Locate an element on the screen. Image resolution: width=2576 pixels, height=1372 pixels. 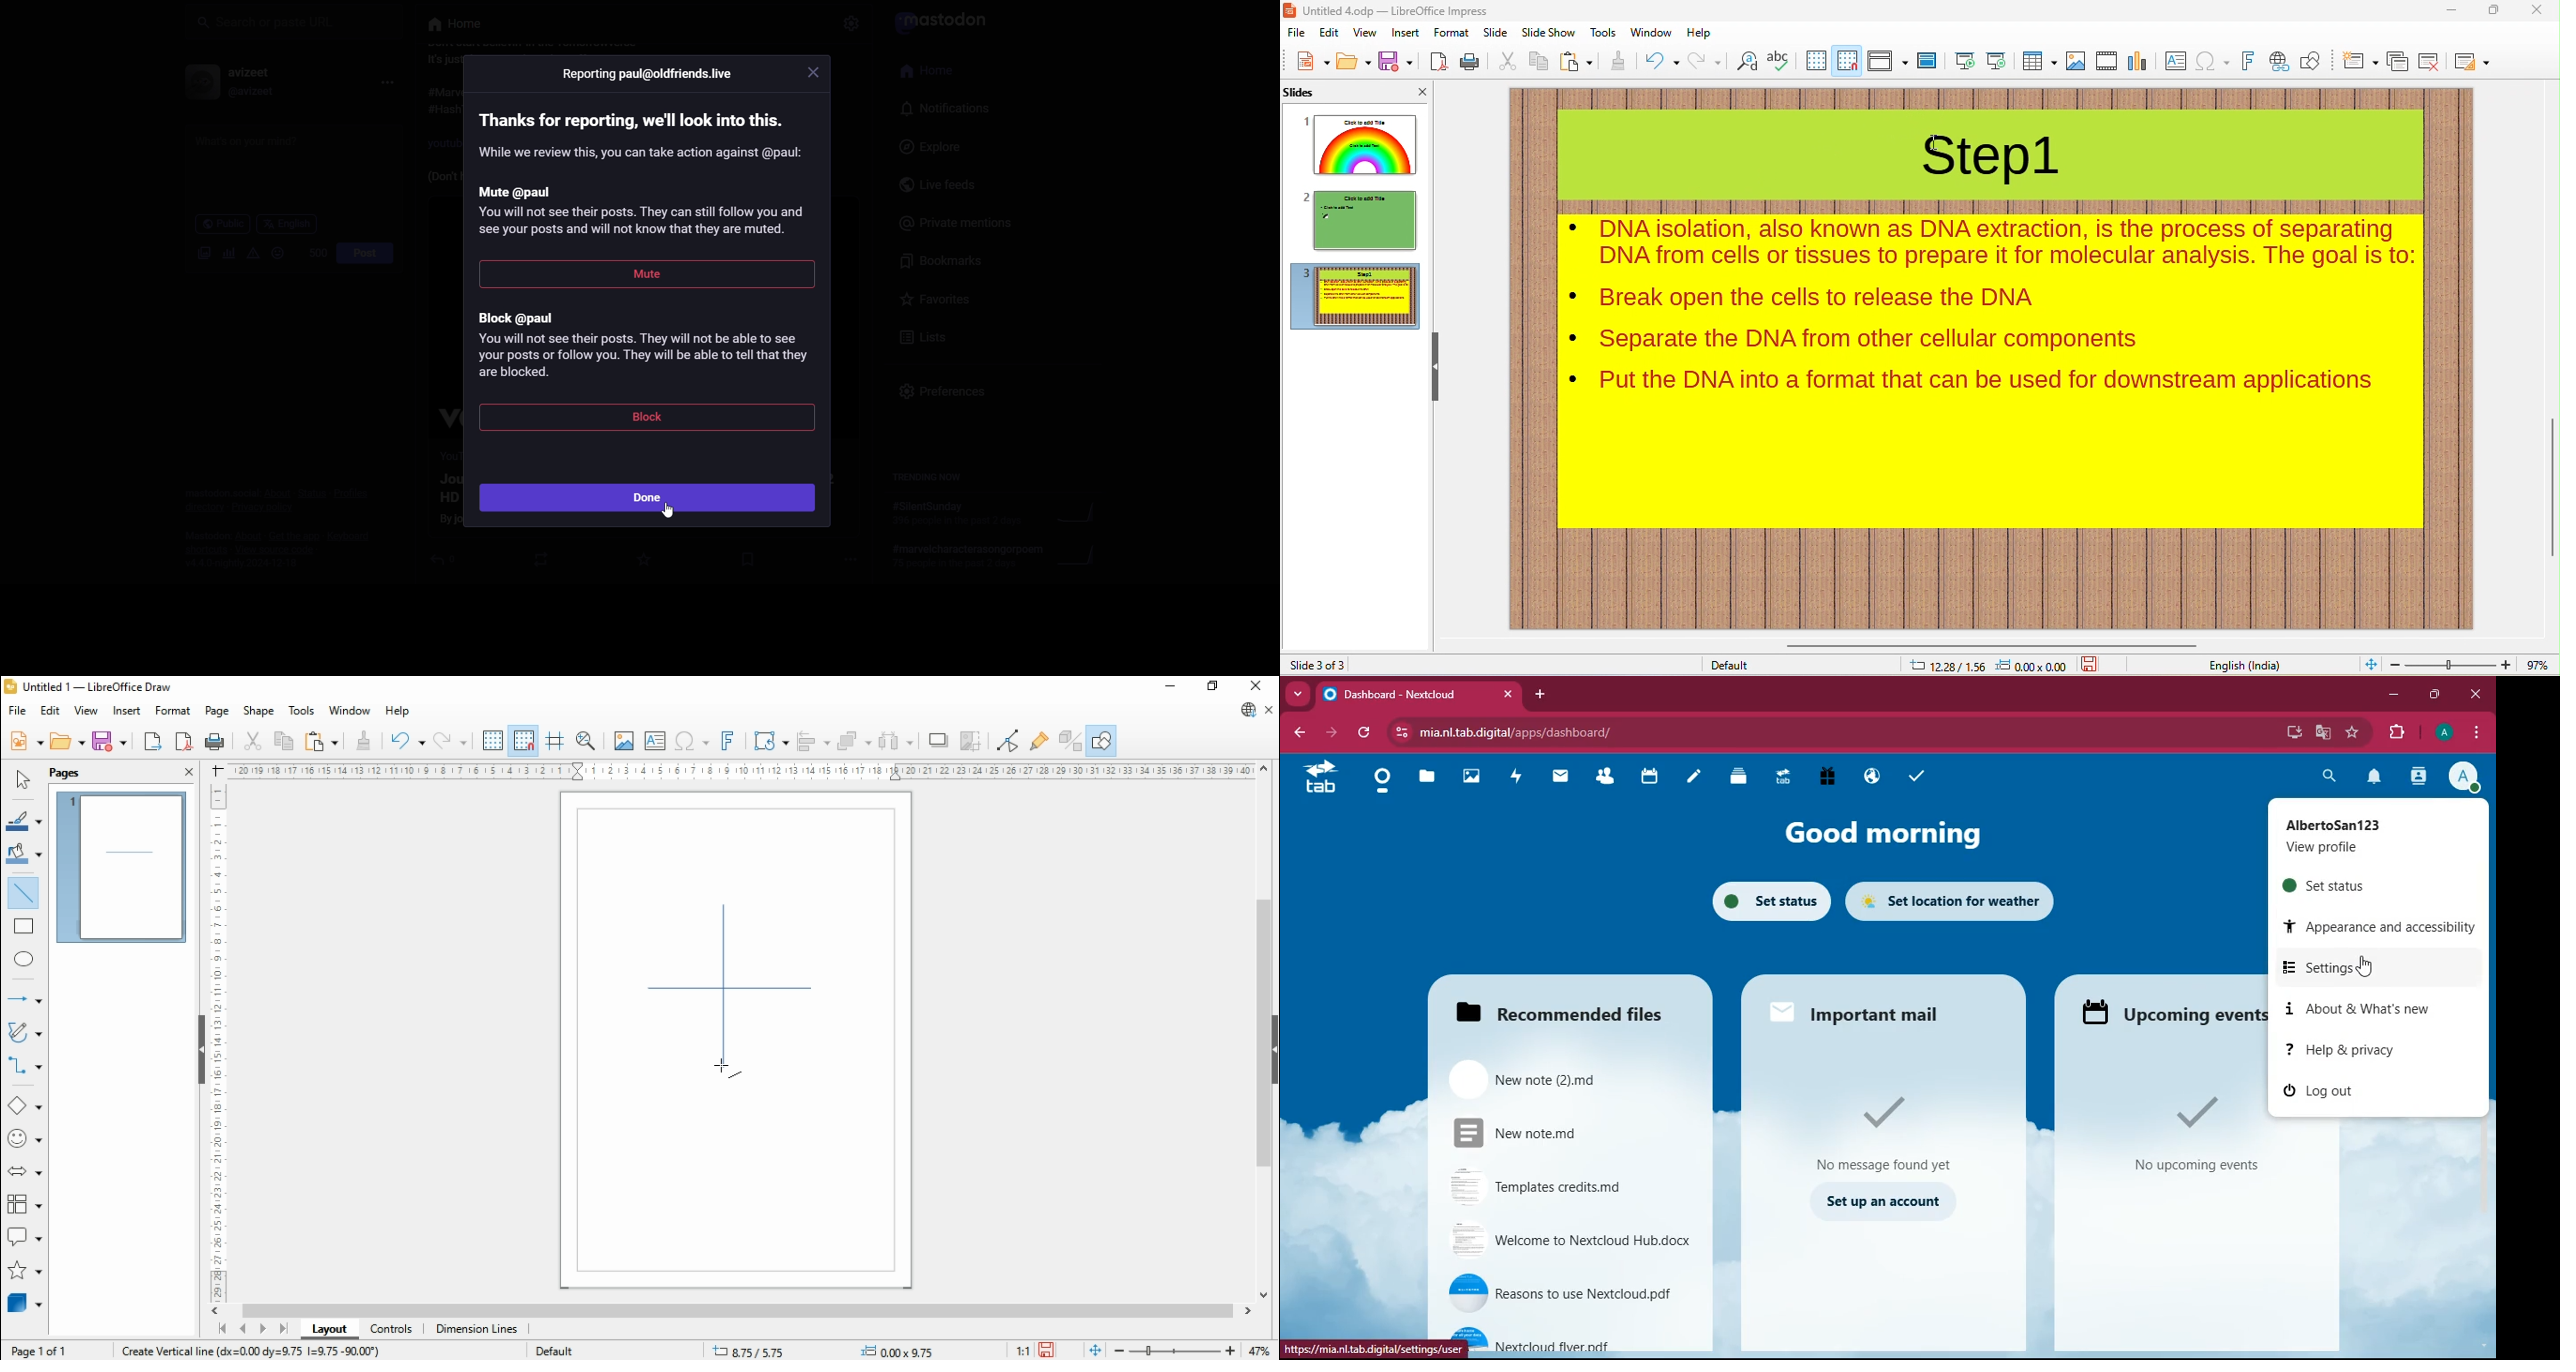
add tab is located at coordinates (1539, 694).